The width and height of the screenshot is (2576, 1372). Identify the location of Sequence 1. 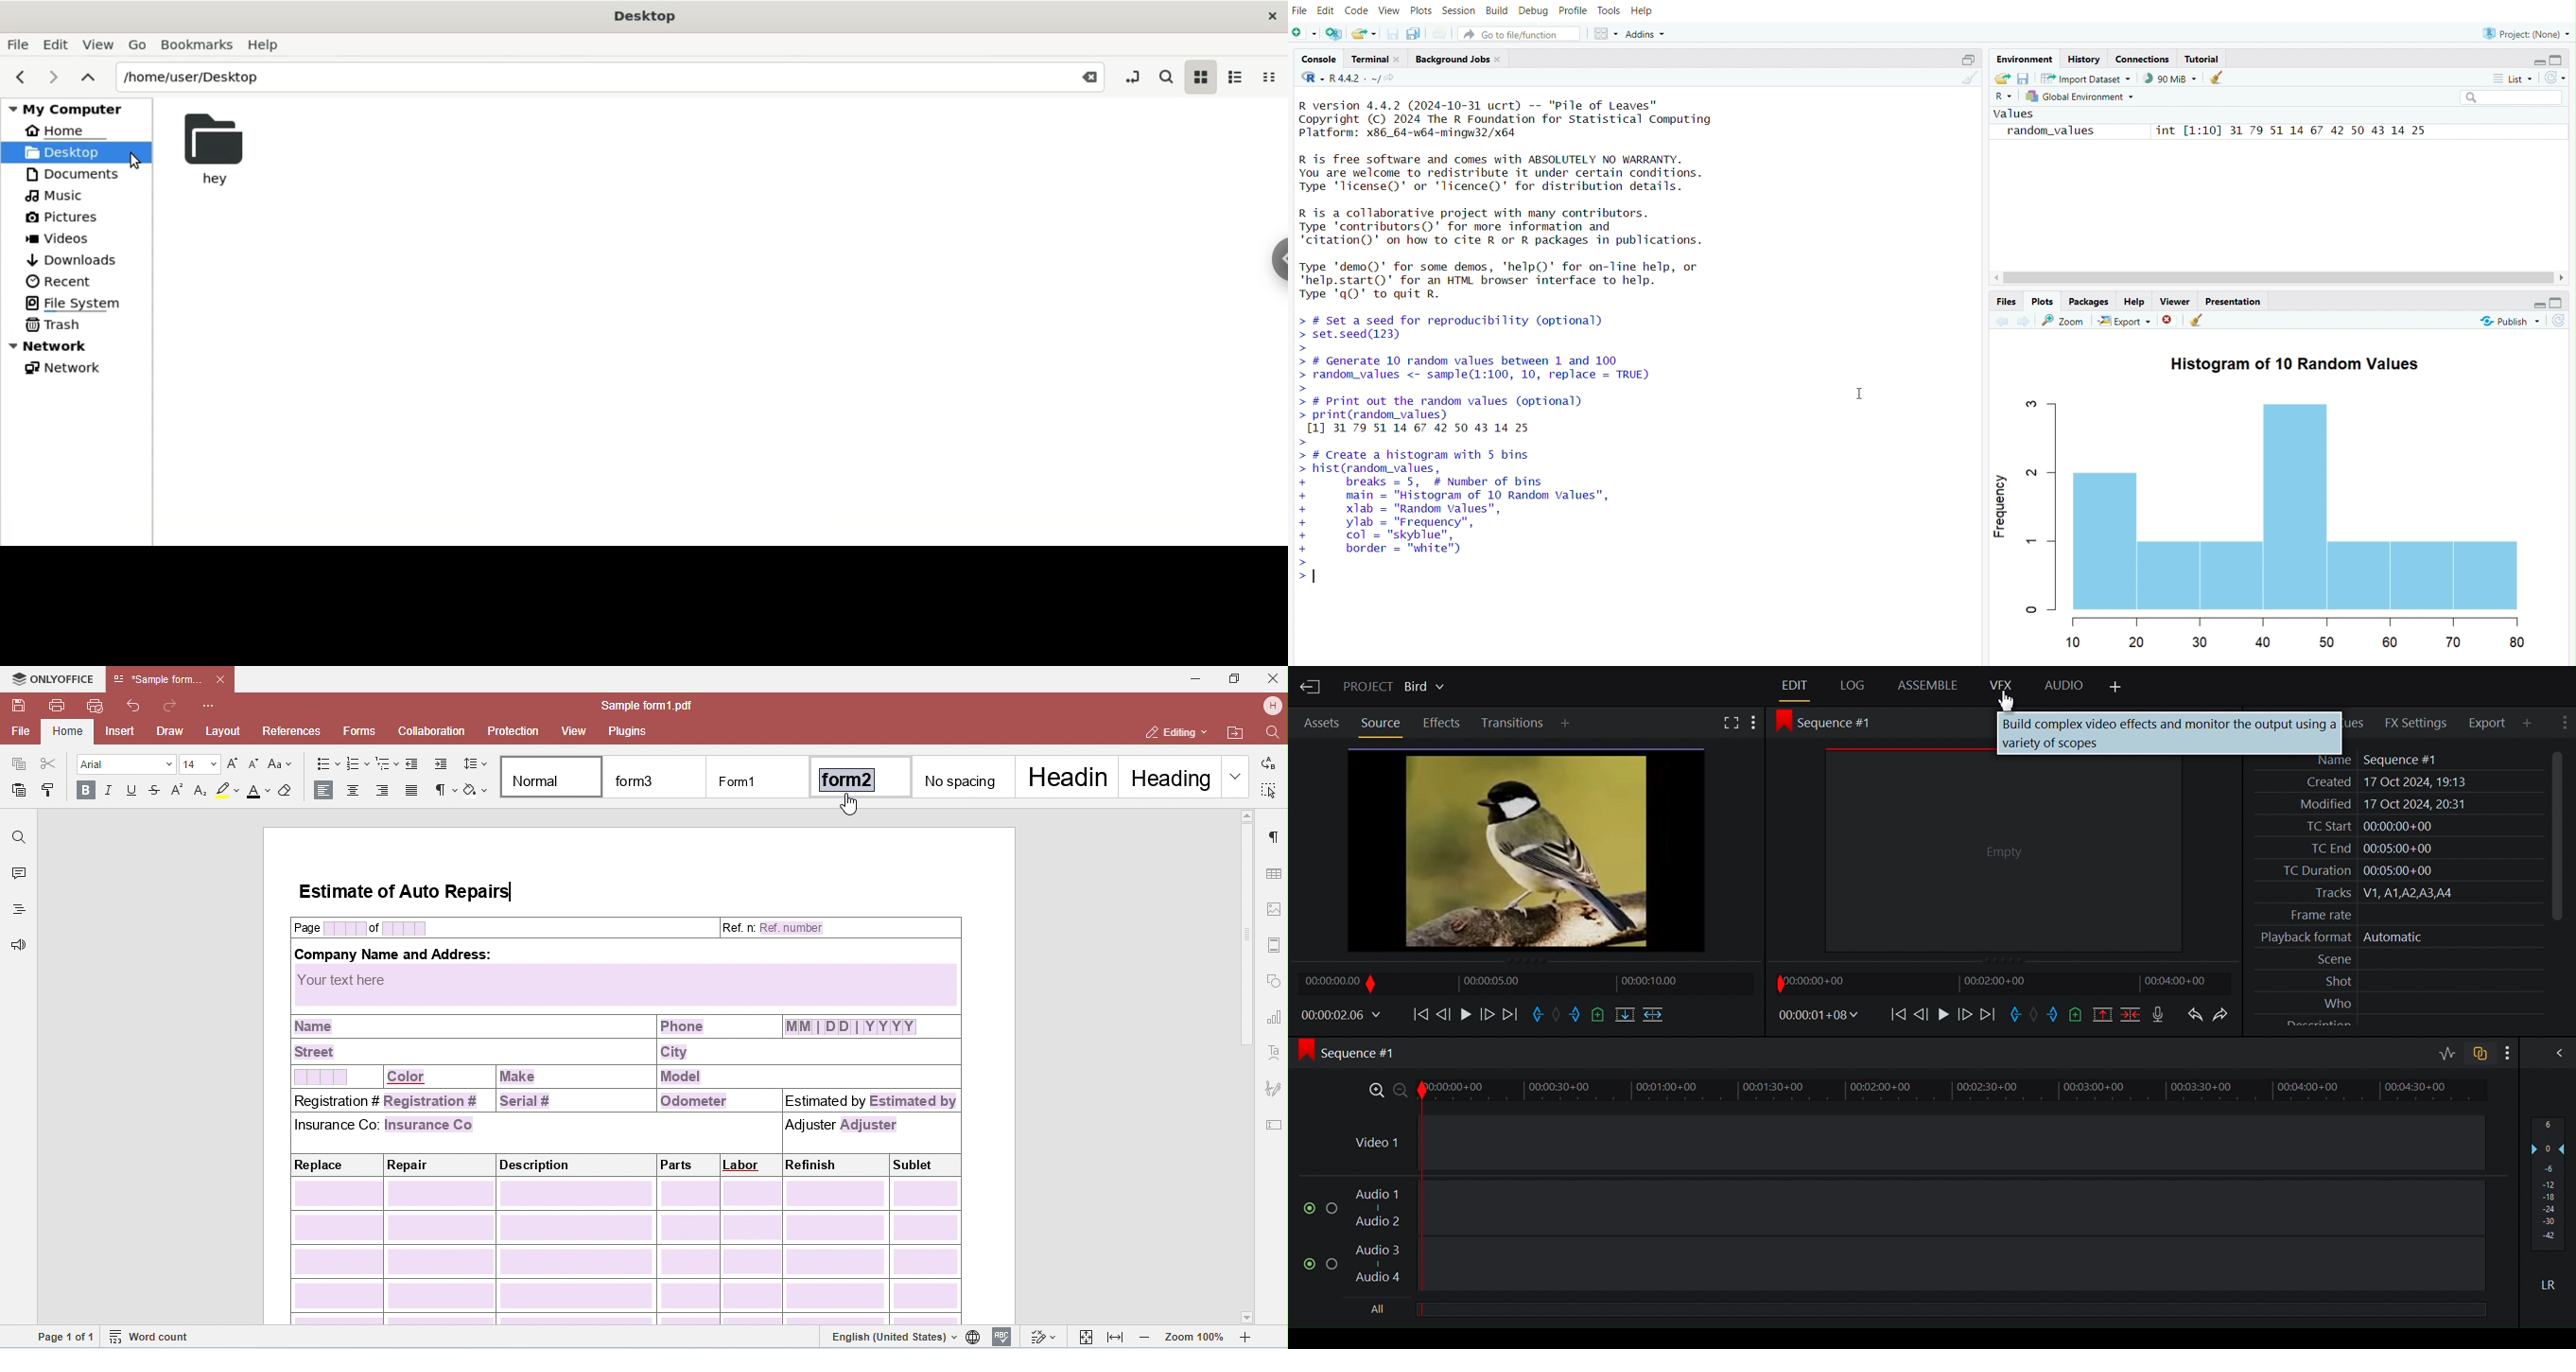
(1358, 1053).